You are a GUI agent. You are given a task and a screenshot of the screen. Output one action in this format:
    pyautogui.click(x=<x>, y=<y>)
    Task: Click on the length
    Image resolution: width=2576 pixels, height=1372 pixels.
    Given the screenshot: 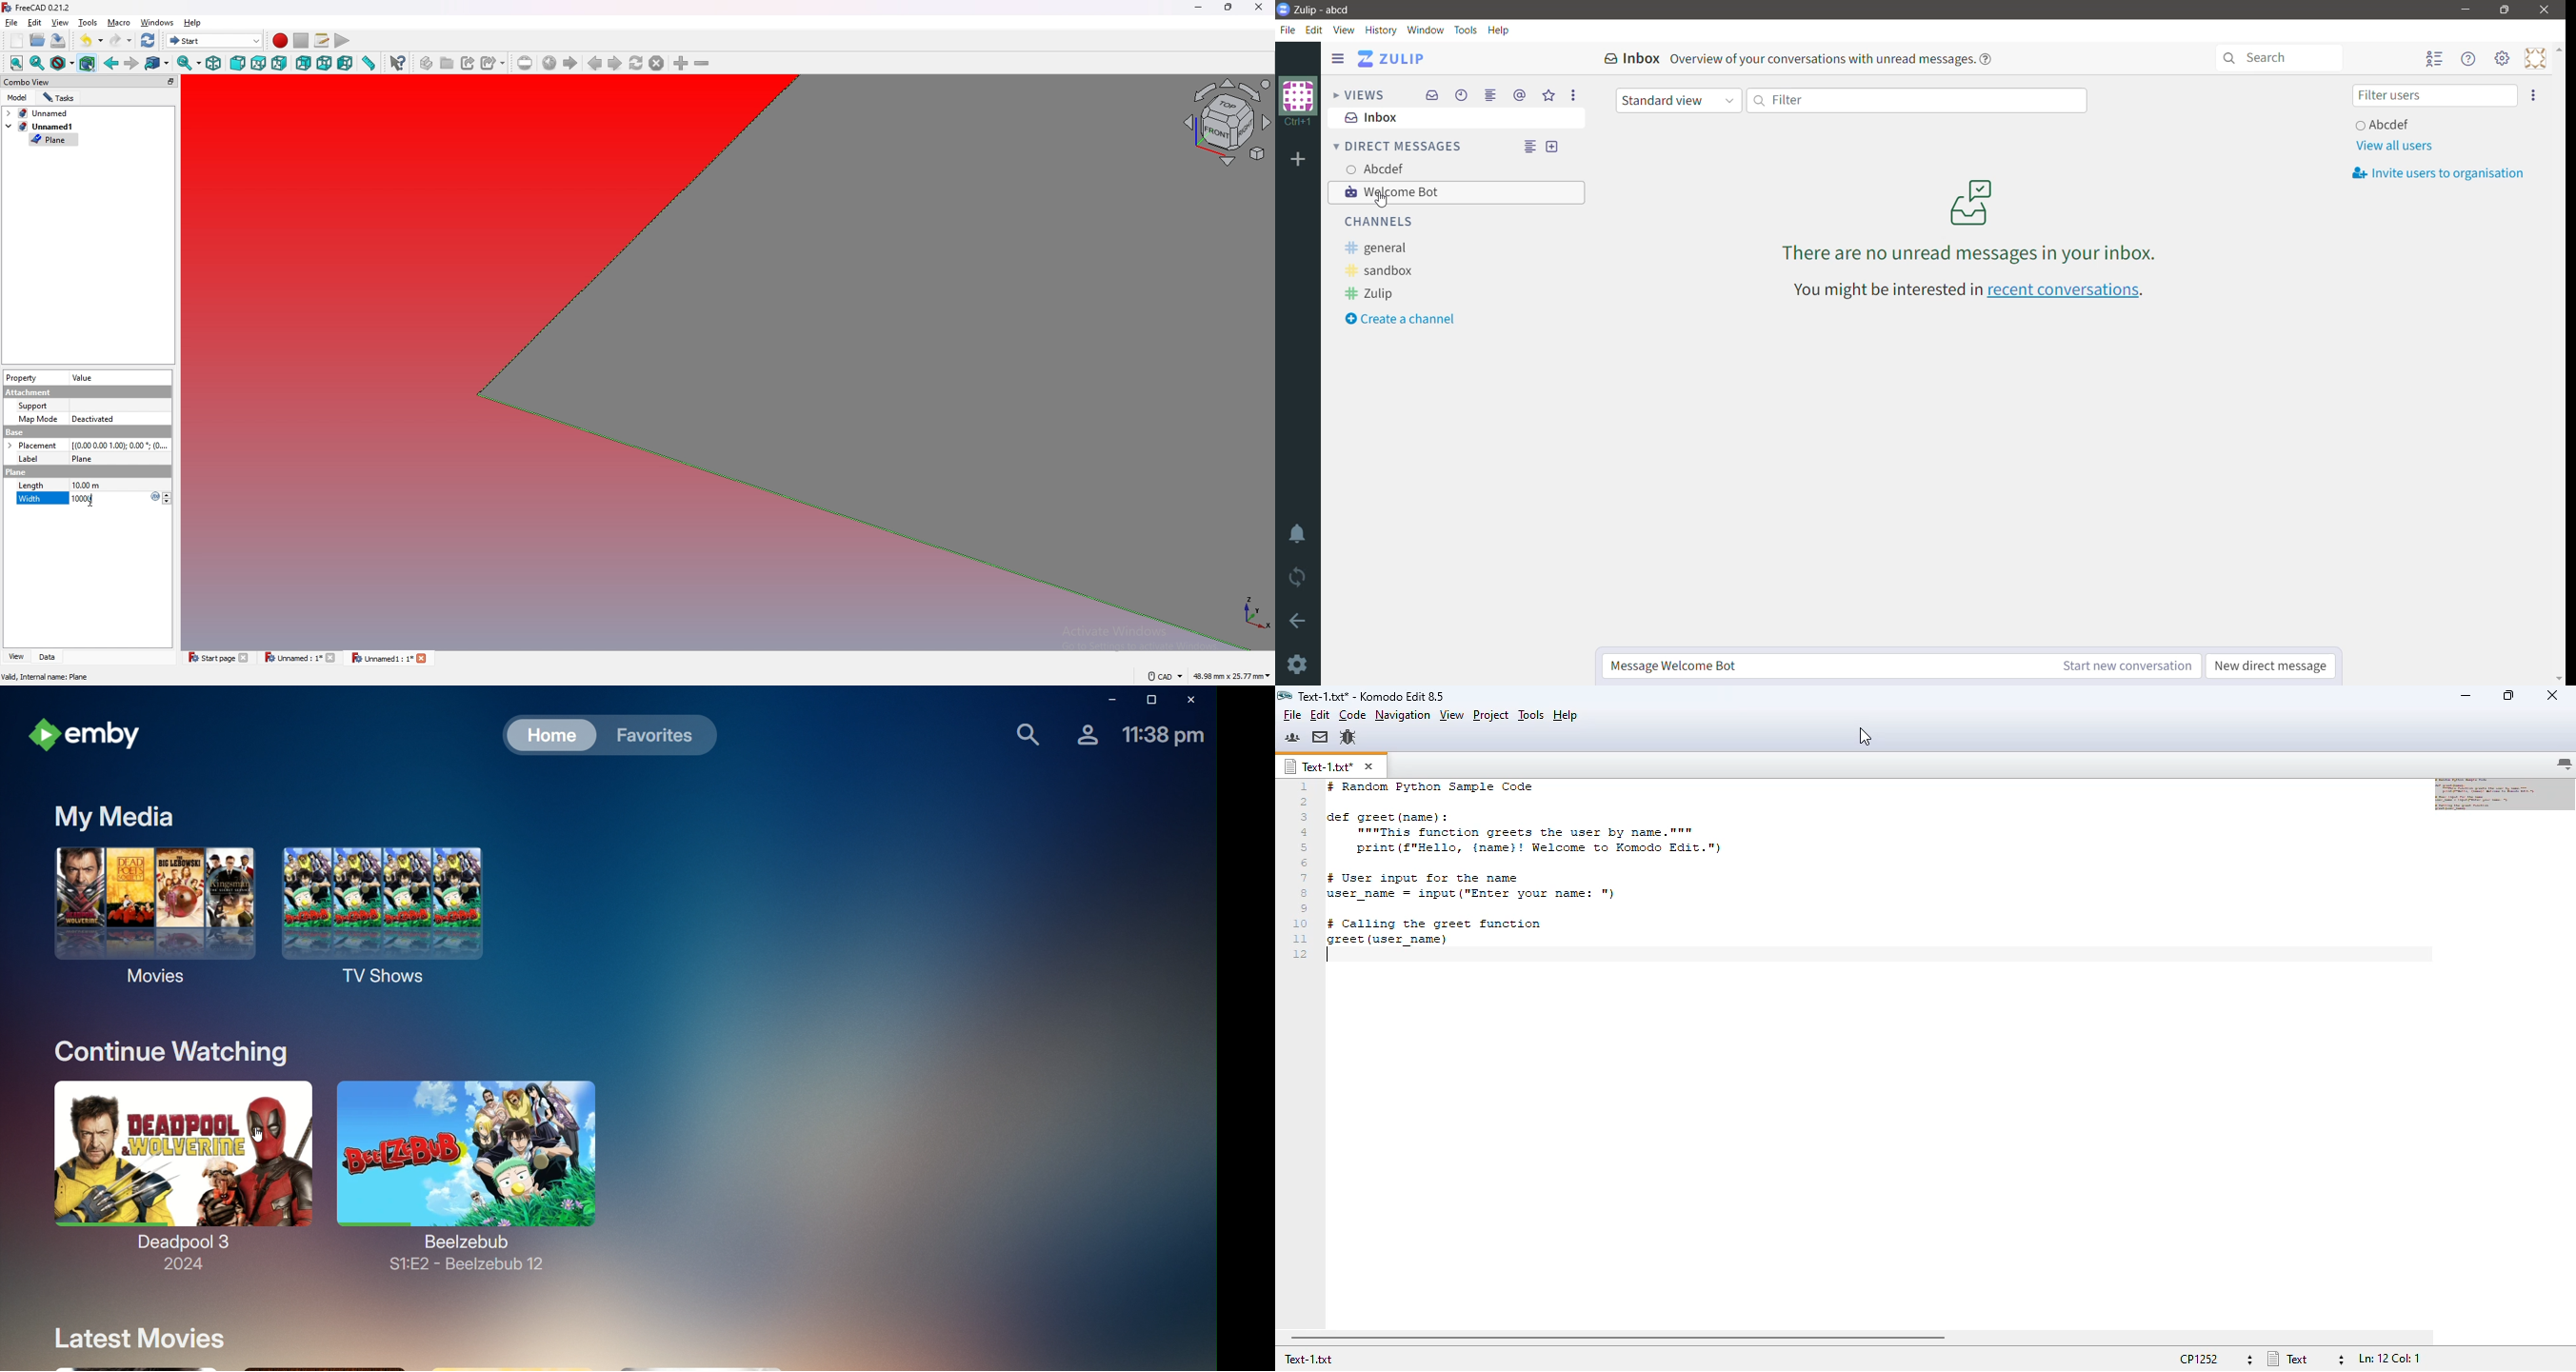 What is the action you would take?
    pyautogui.click(x=31, y=485)
    